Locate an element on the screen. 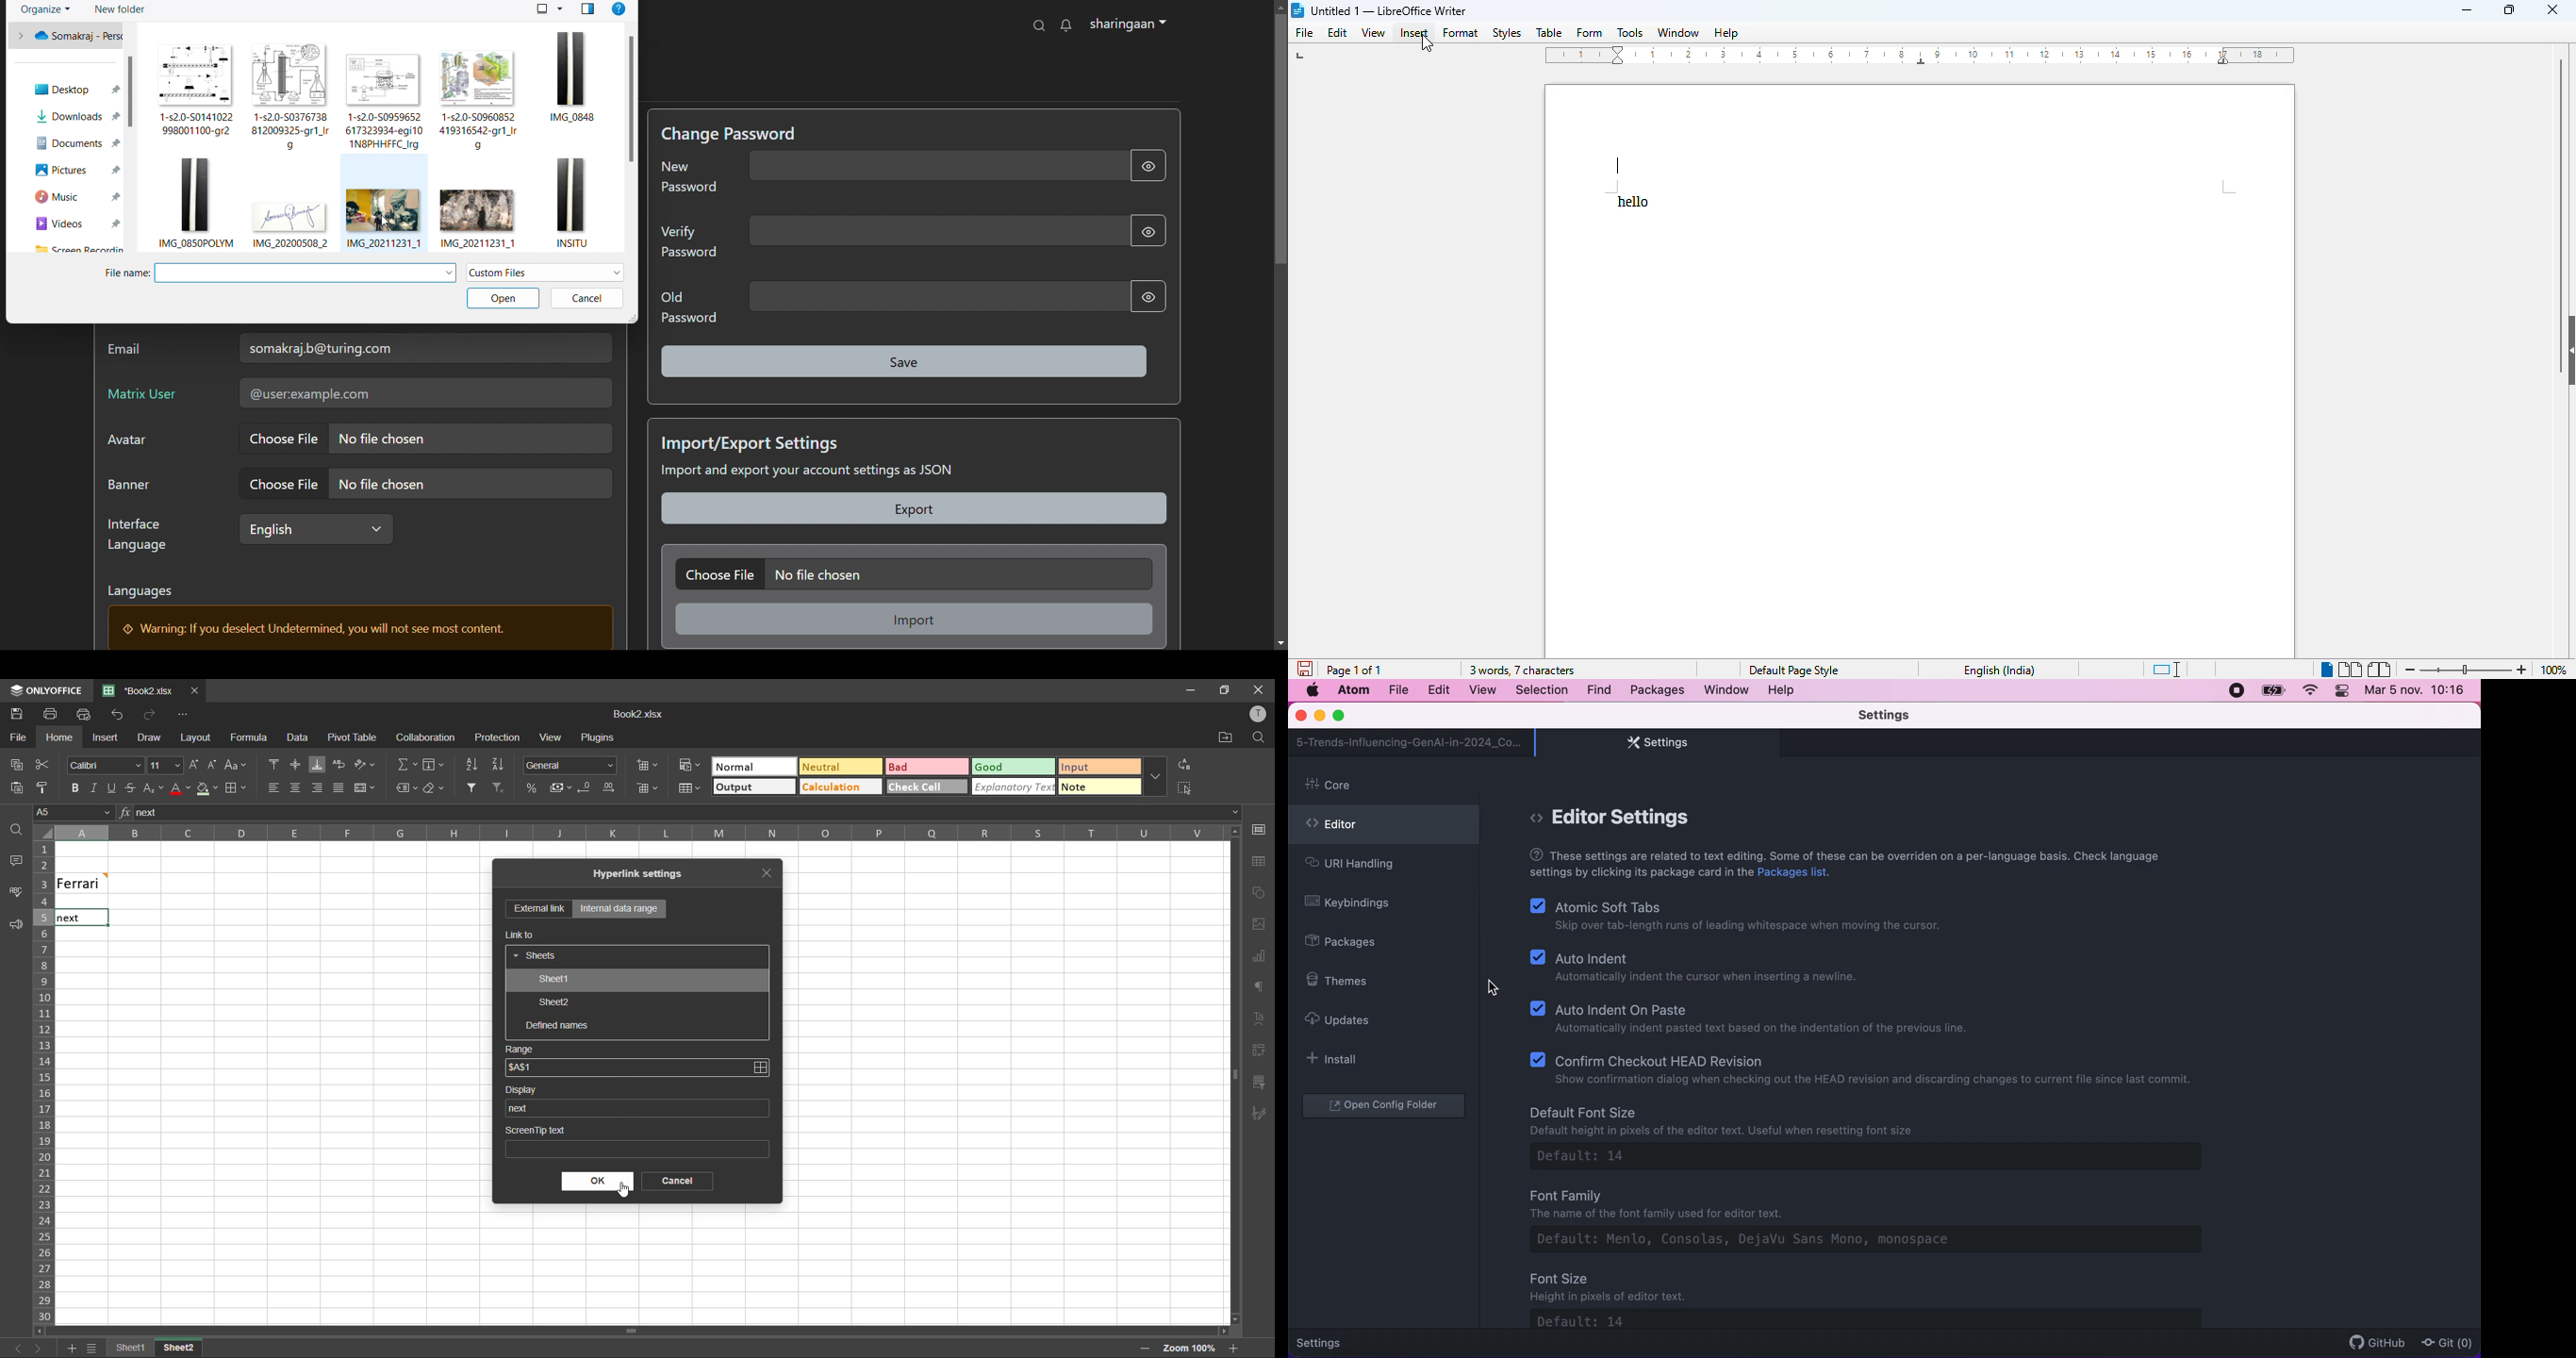 Image resolution: width=2576 pixels, height=1372 pixels. keybindings is located at coordinates (1354, 904).